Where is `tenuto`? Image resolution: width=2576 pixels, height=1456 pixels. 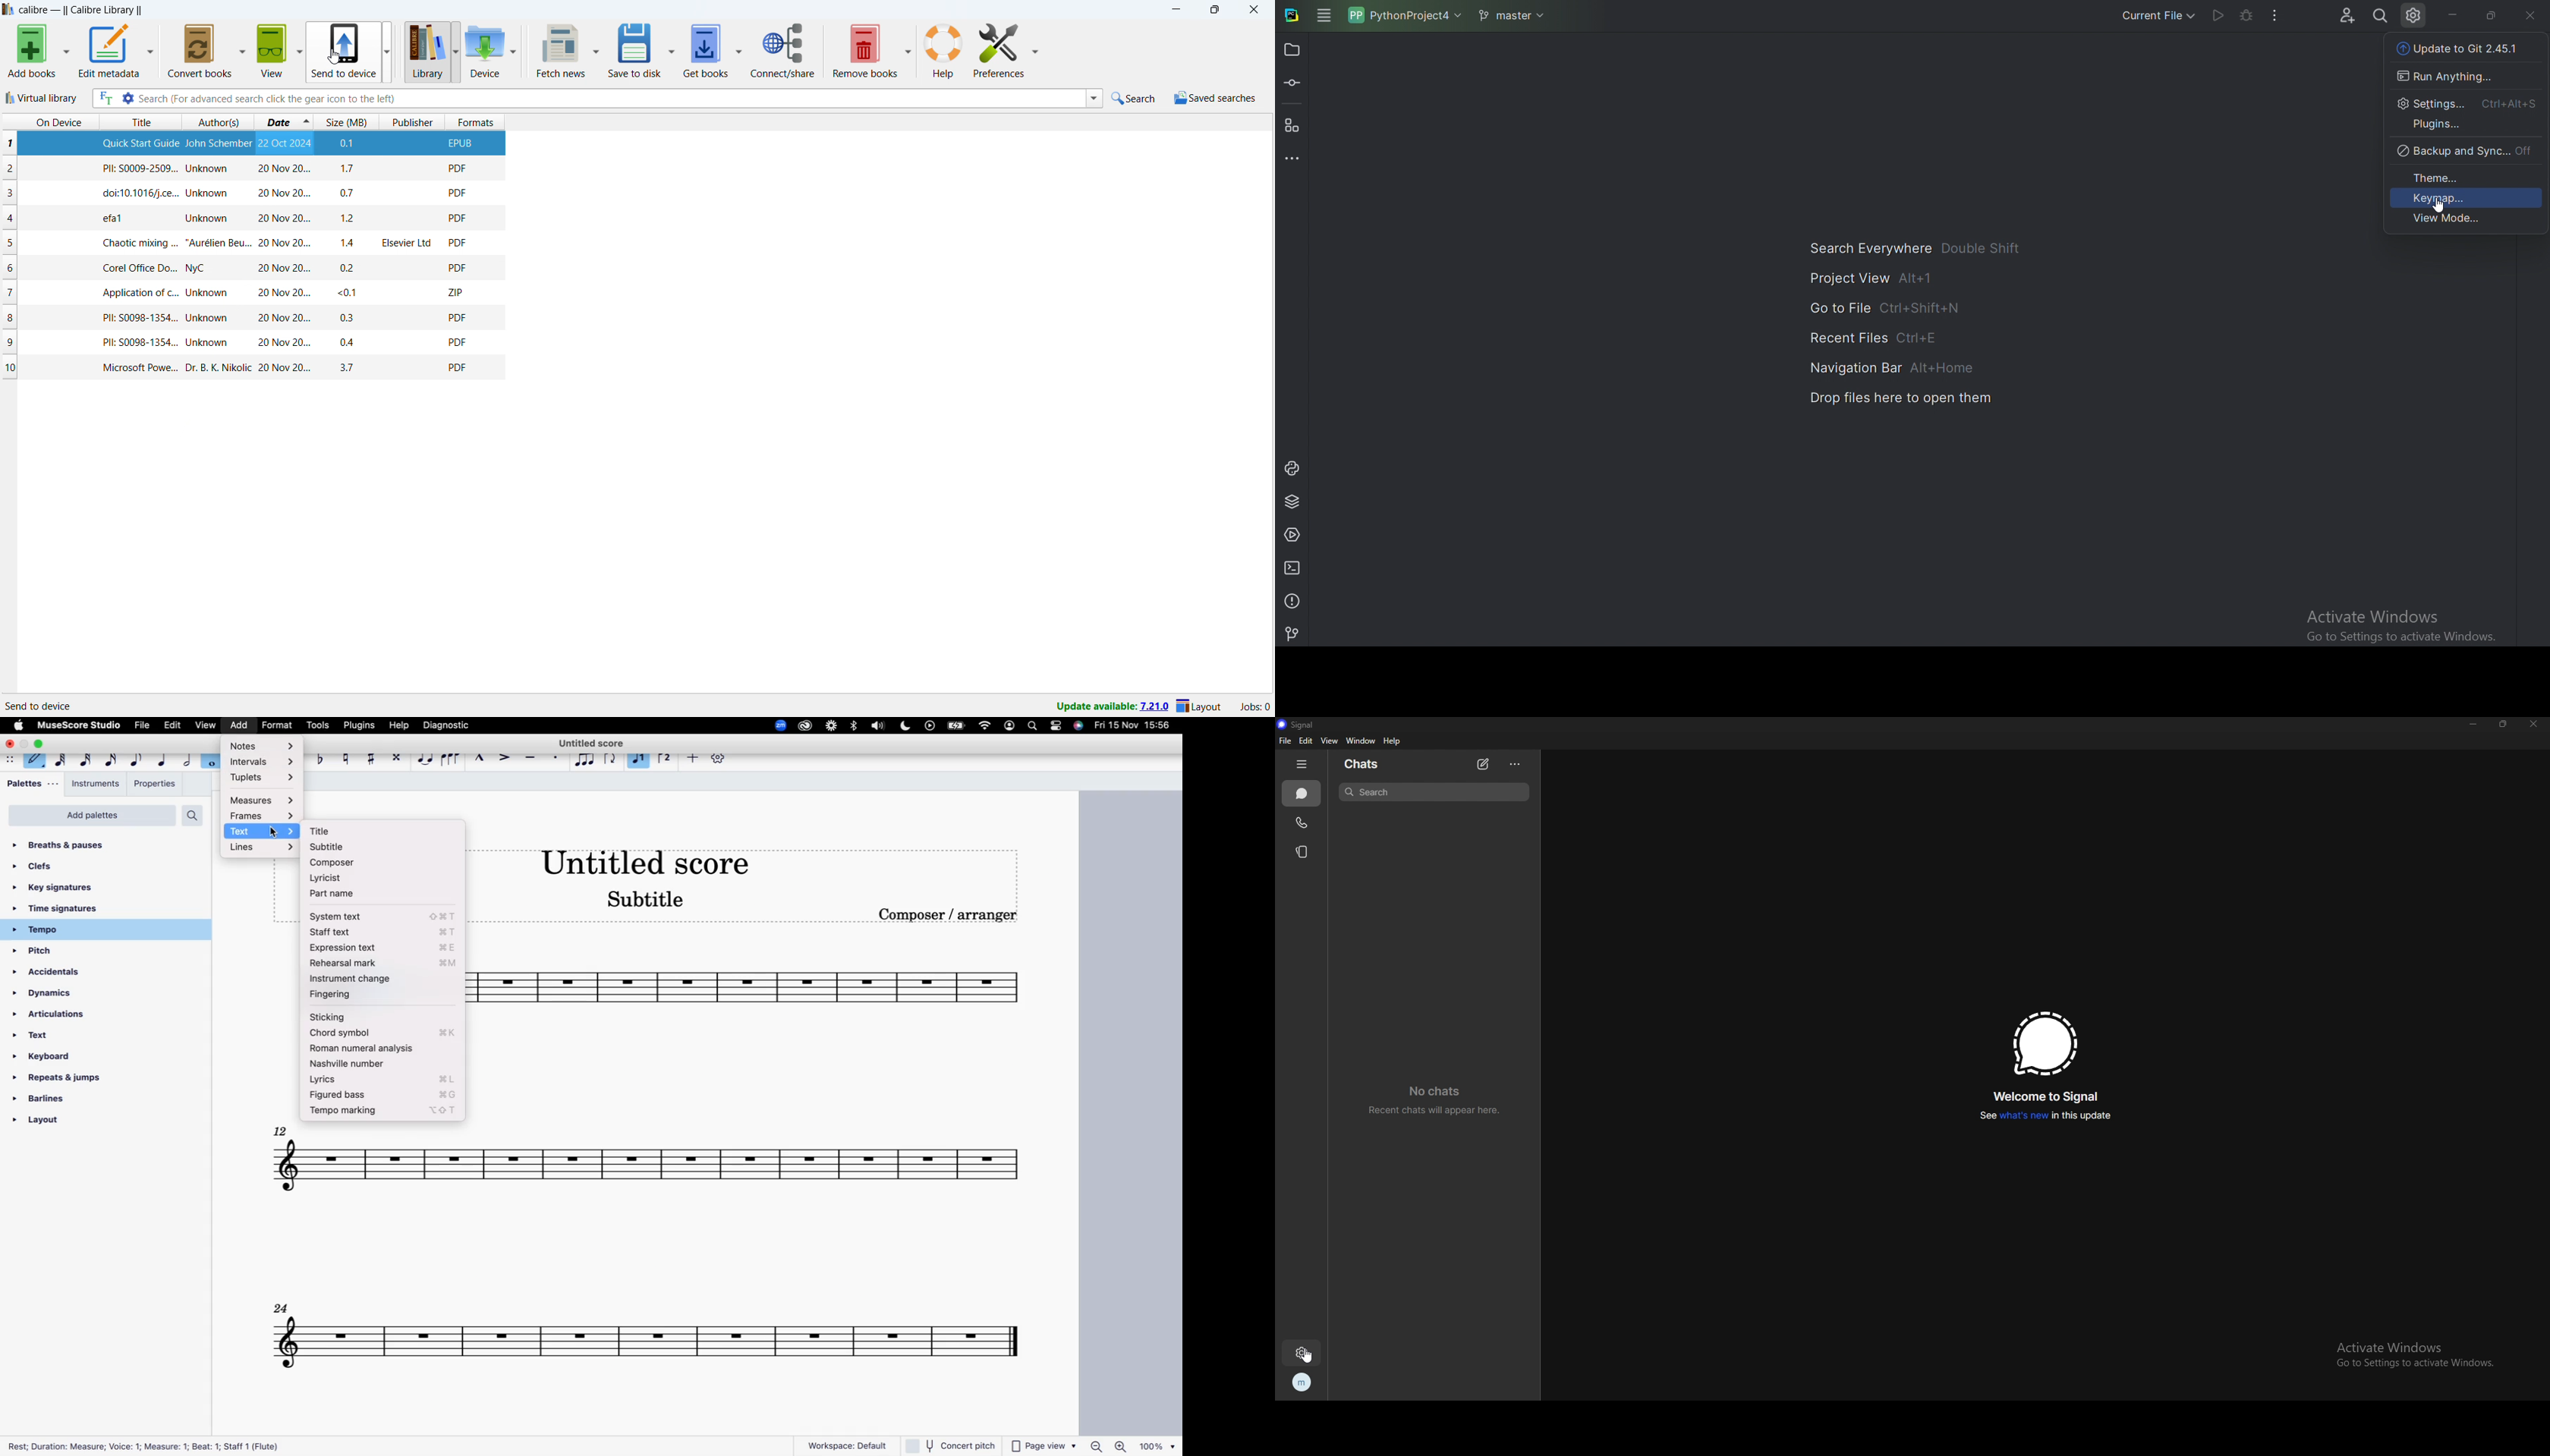
tenuto is located at coordinates (529, 758).